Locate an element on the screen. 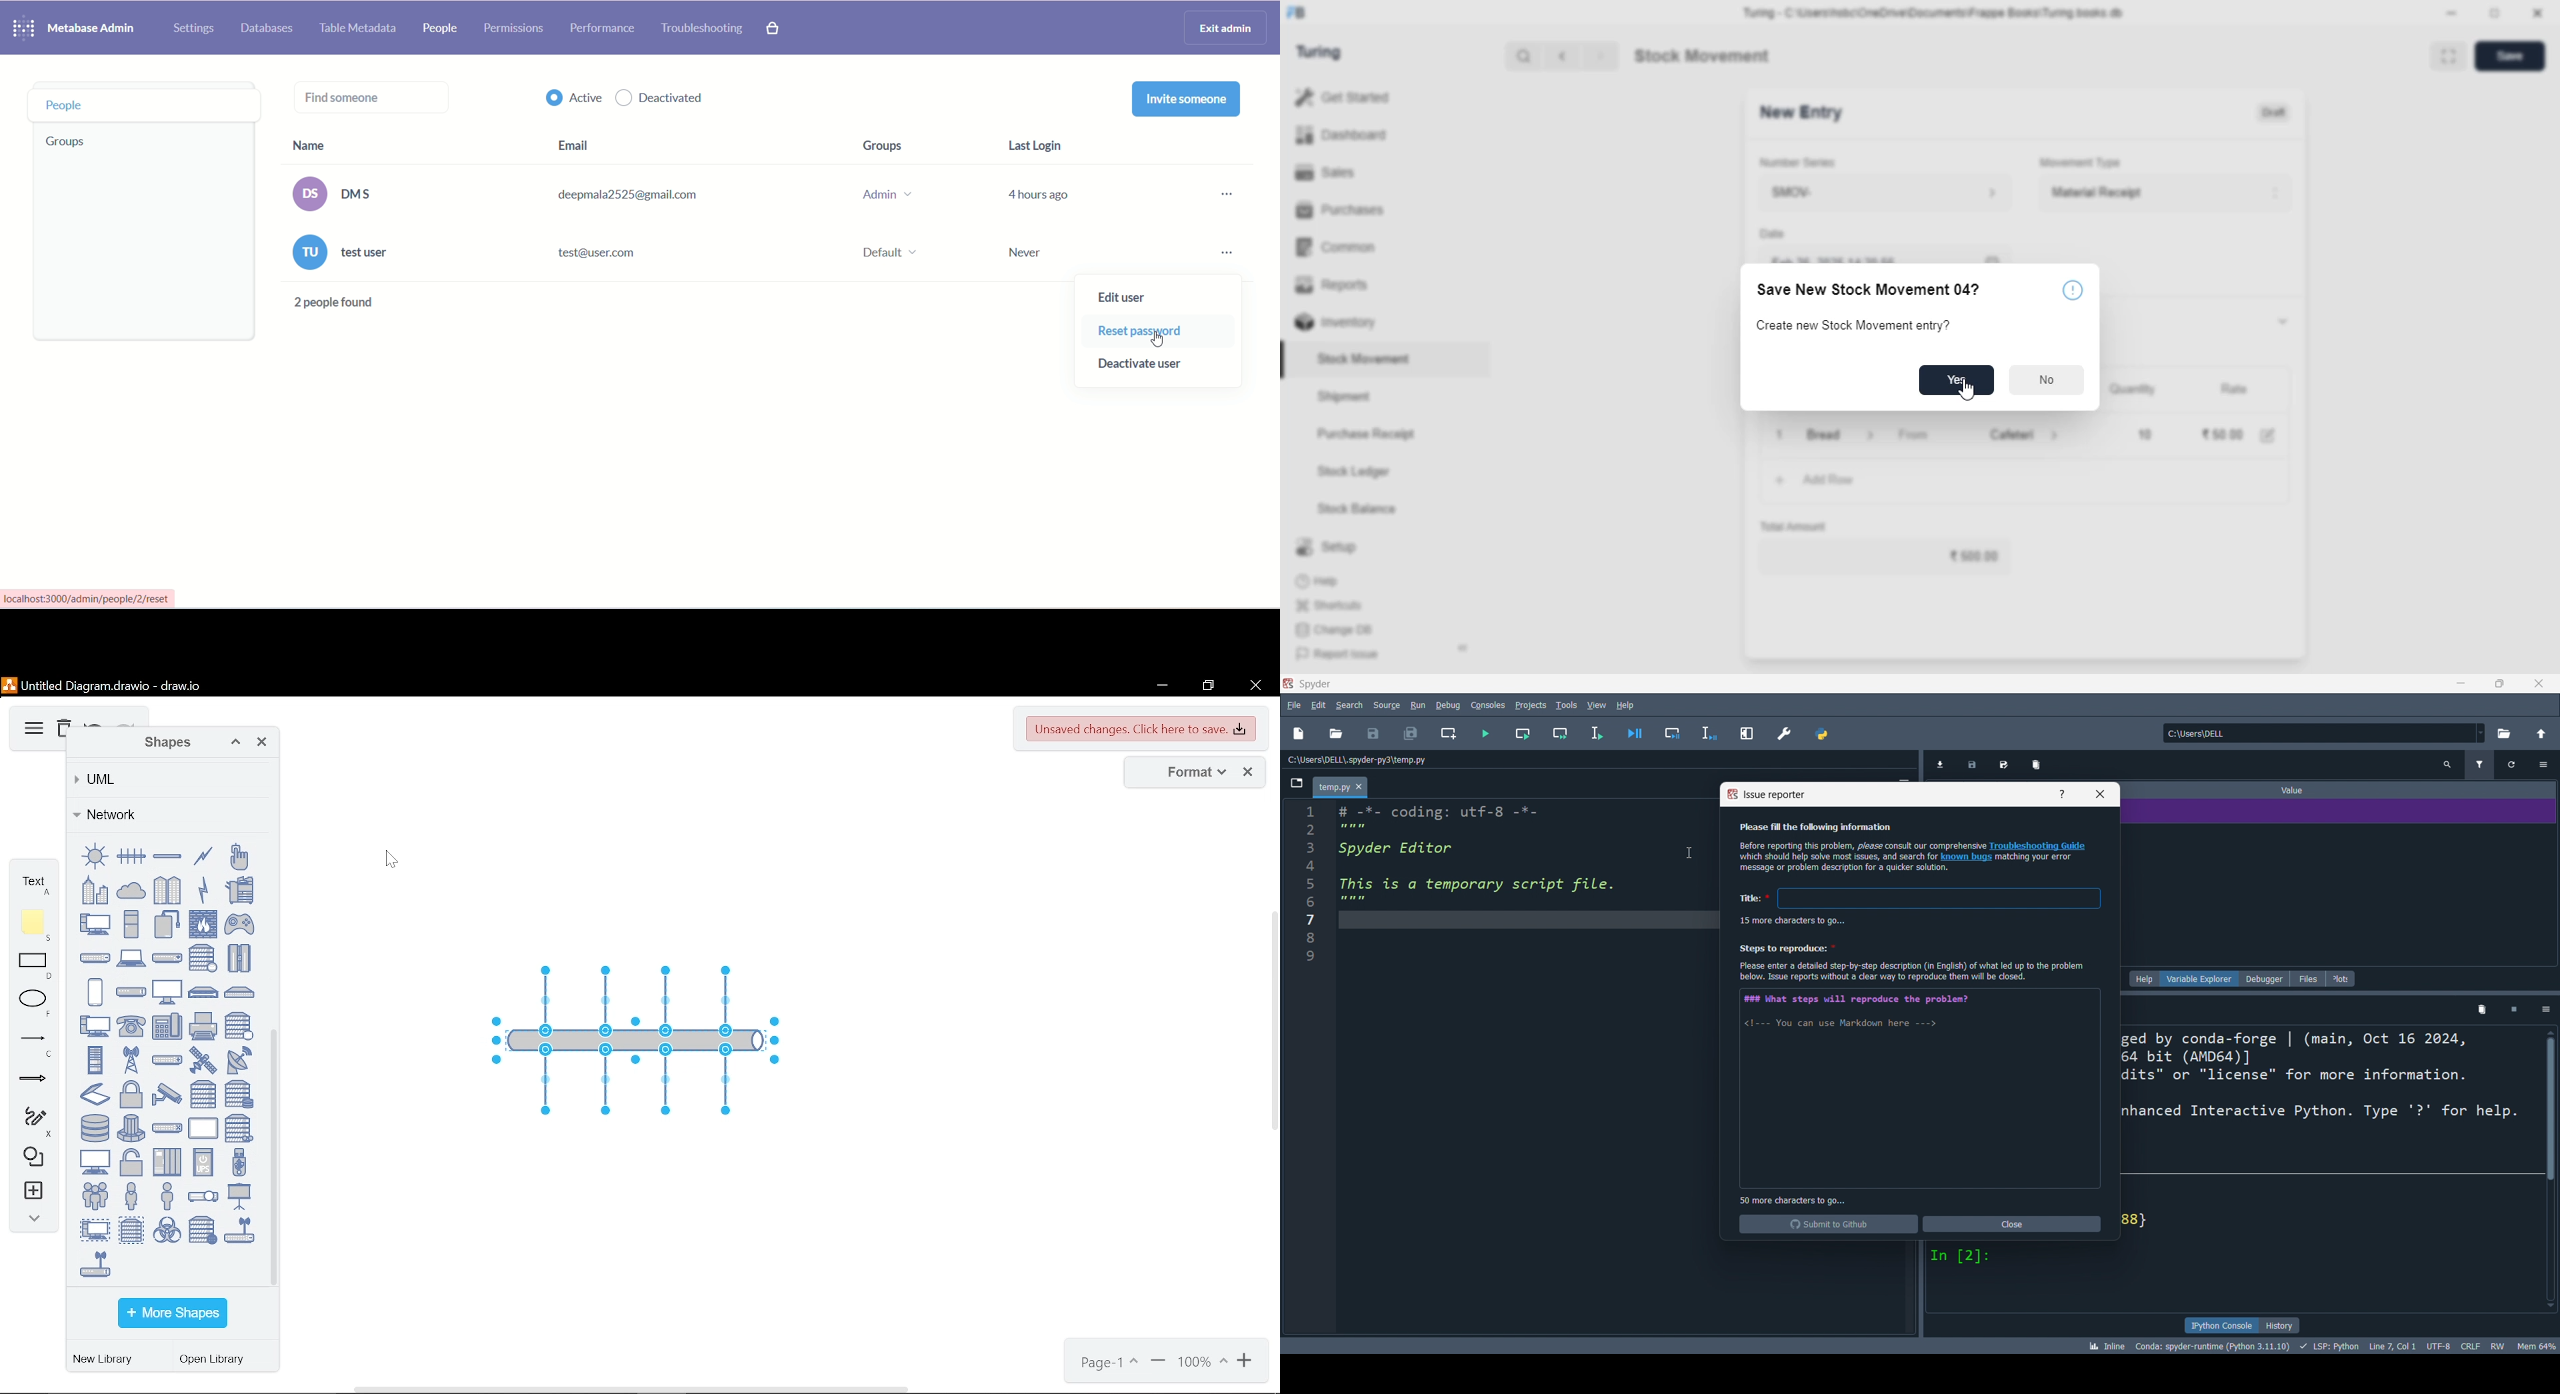 The image size is (2576, 1400). console is located at coordinates (1488, 706).